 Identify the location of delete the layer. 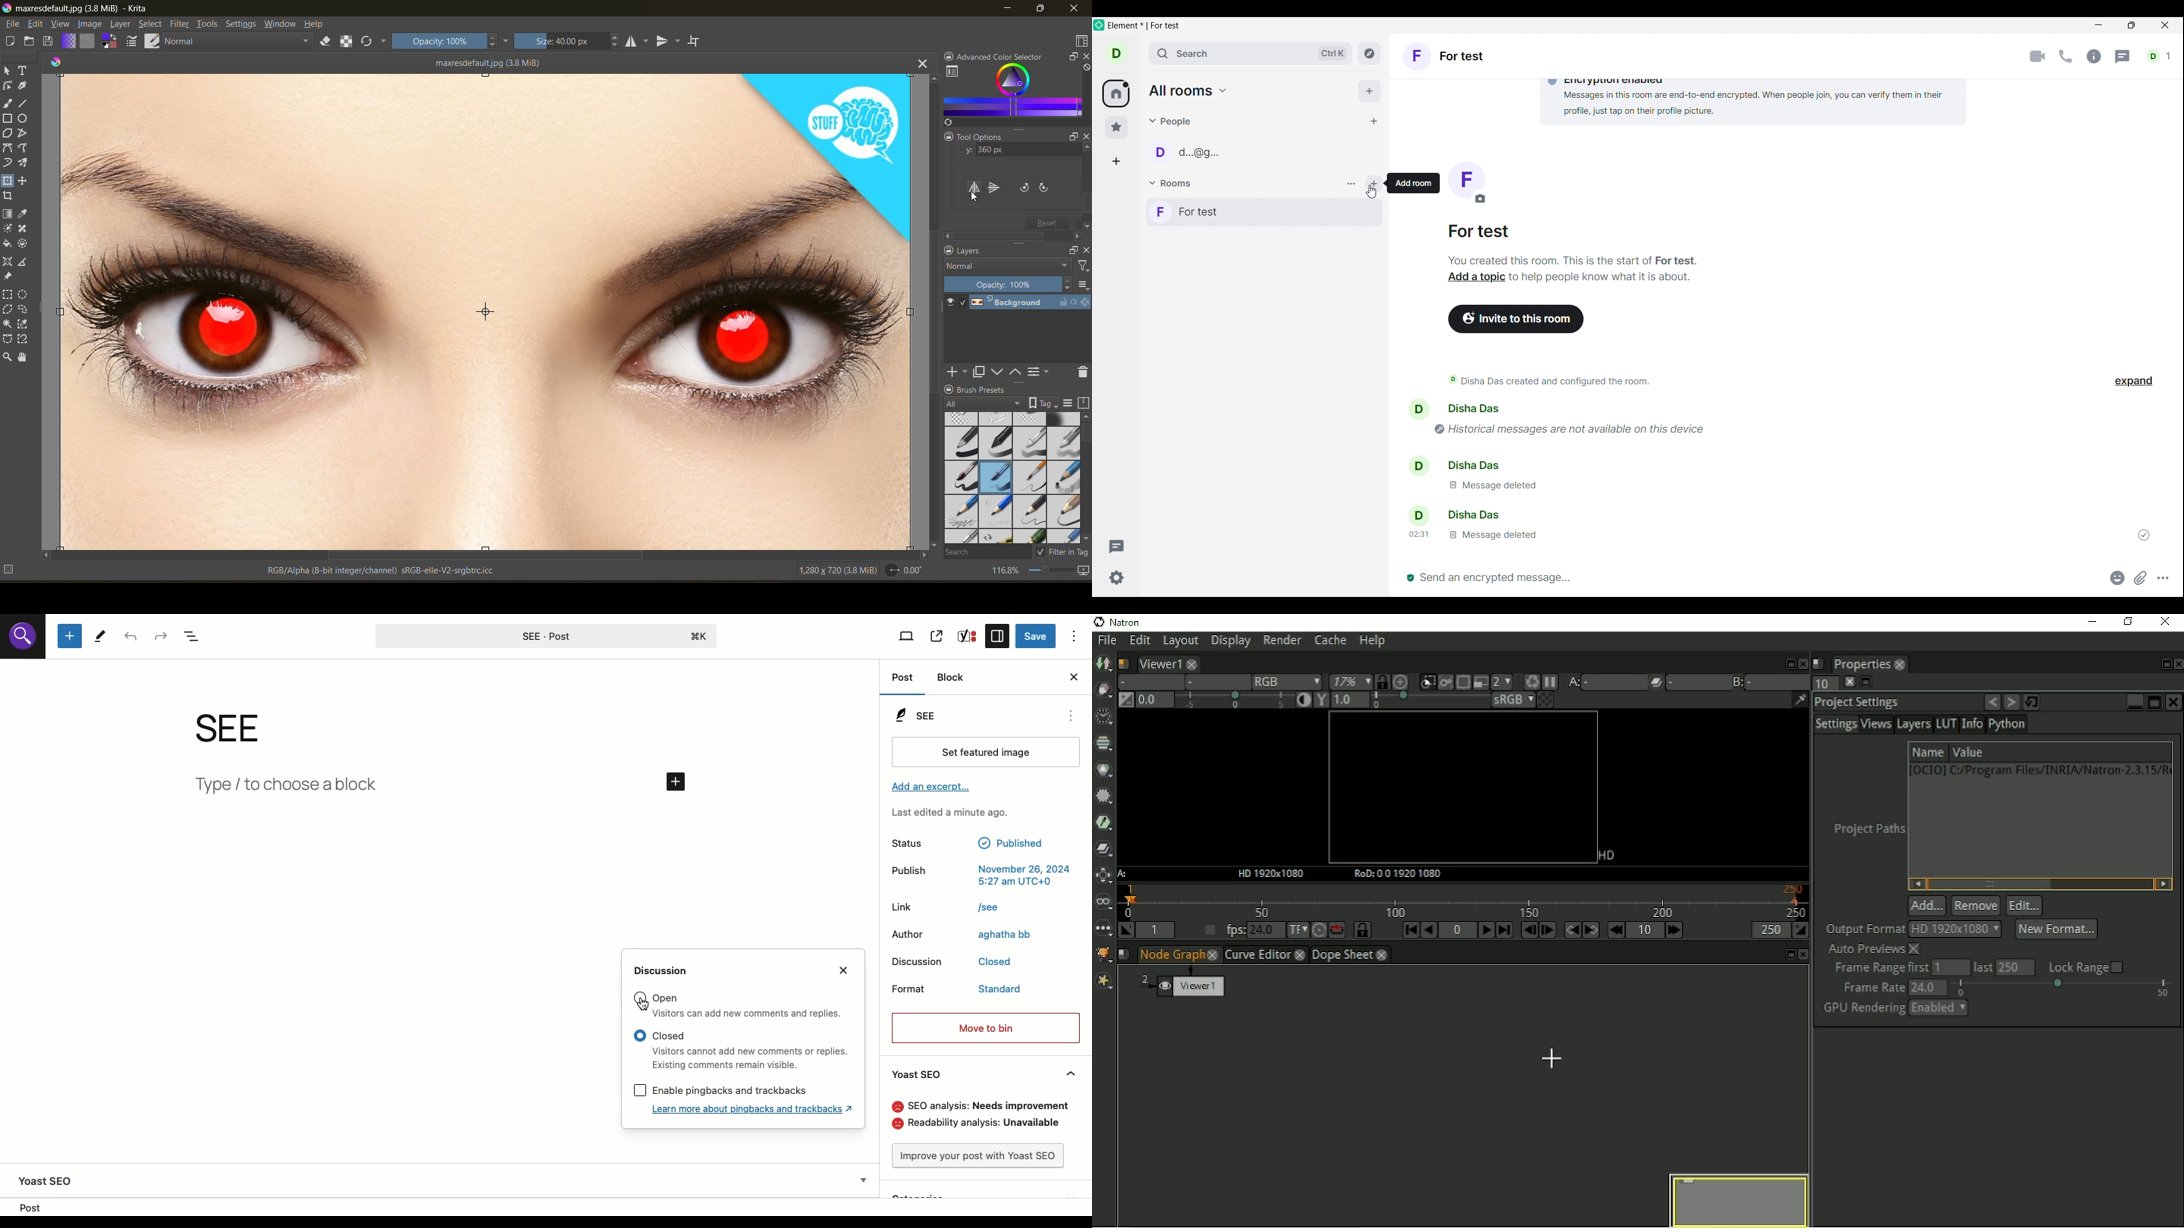
(1081, 373).